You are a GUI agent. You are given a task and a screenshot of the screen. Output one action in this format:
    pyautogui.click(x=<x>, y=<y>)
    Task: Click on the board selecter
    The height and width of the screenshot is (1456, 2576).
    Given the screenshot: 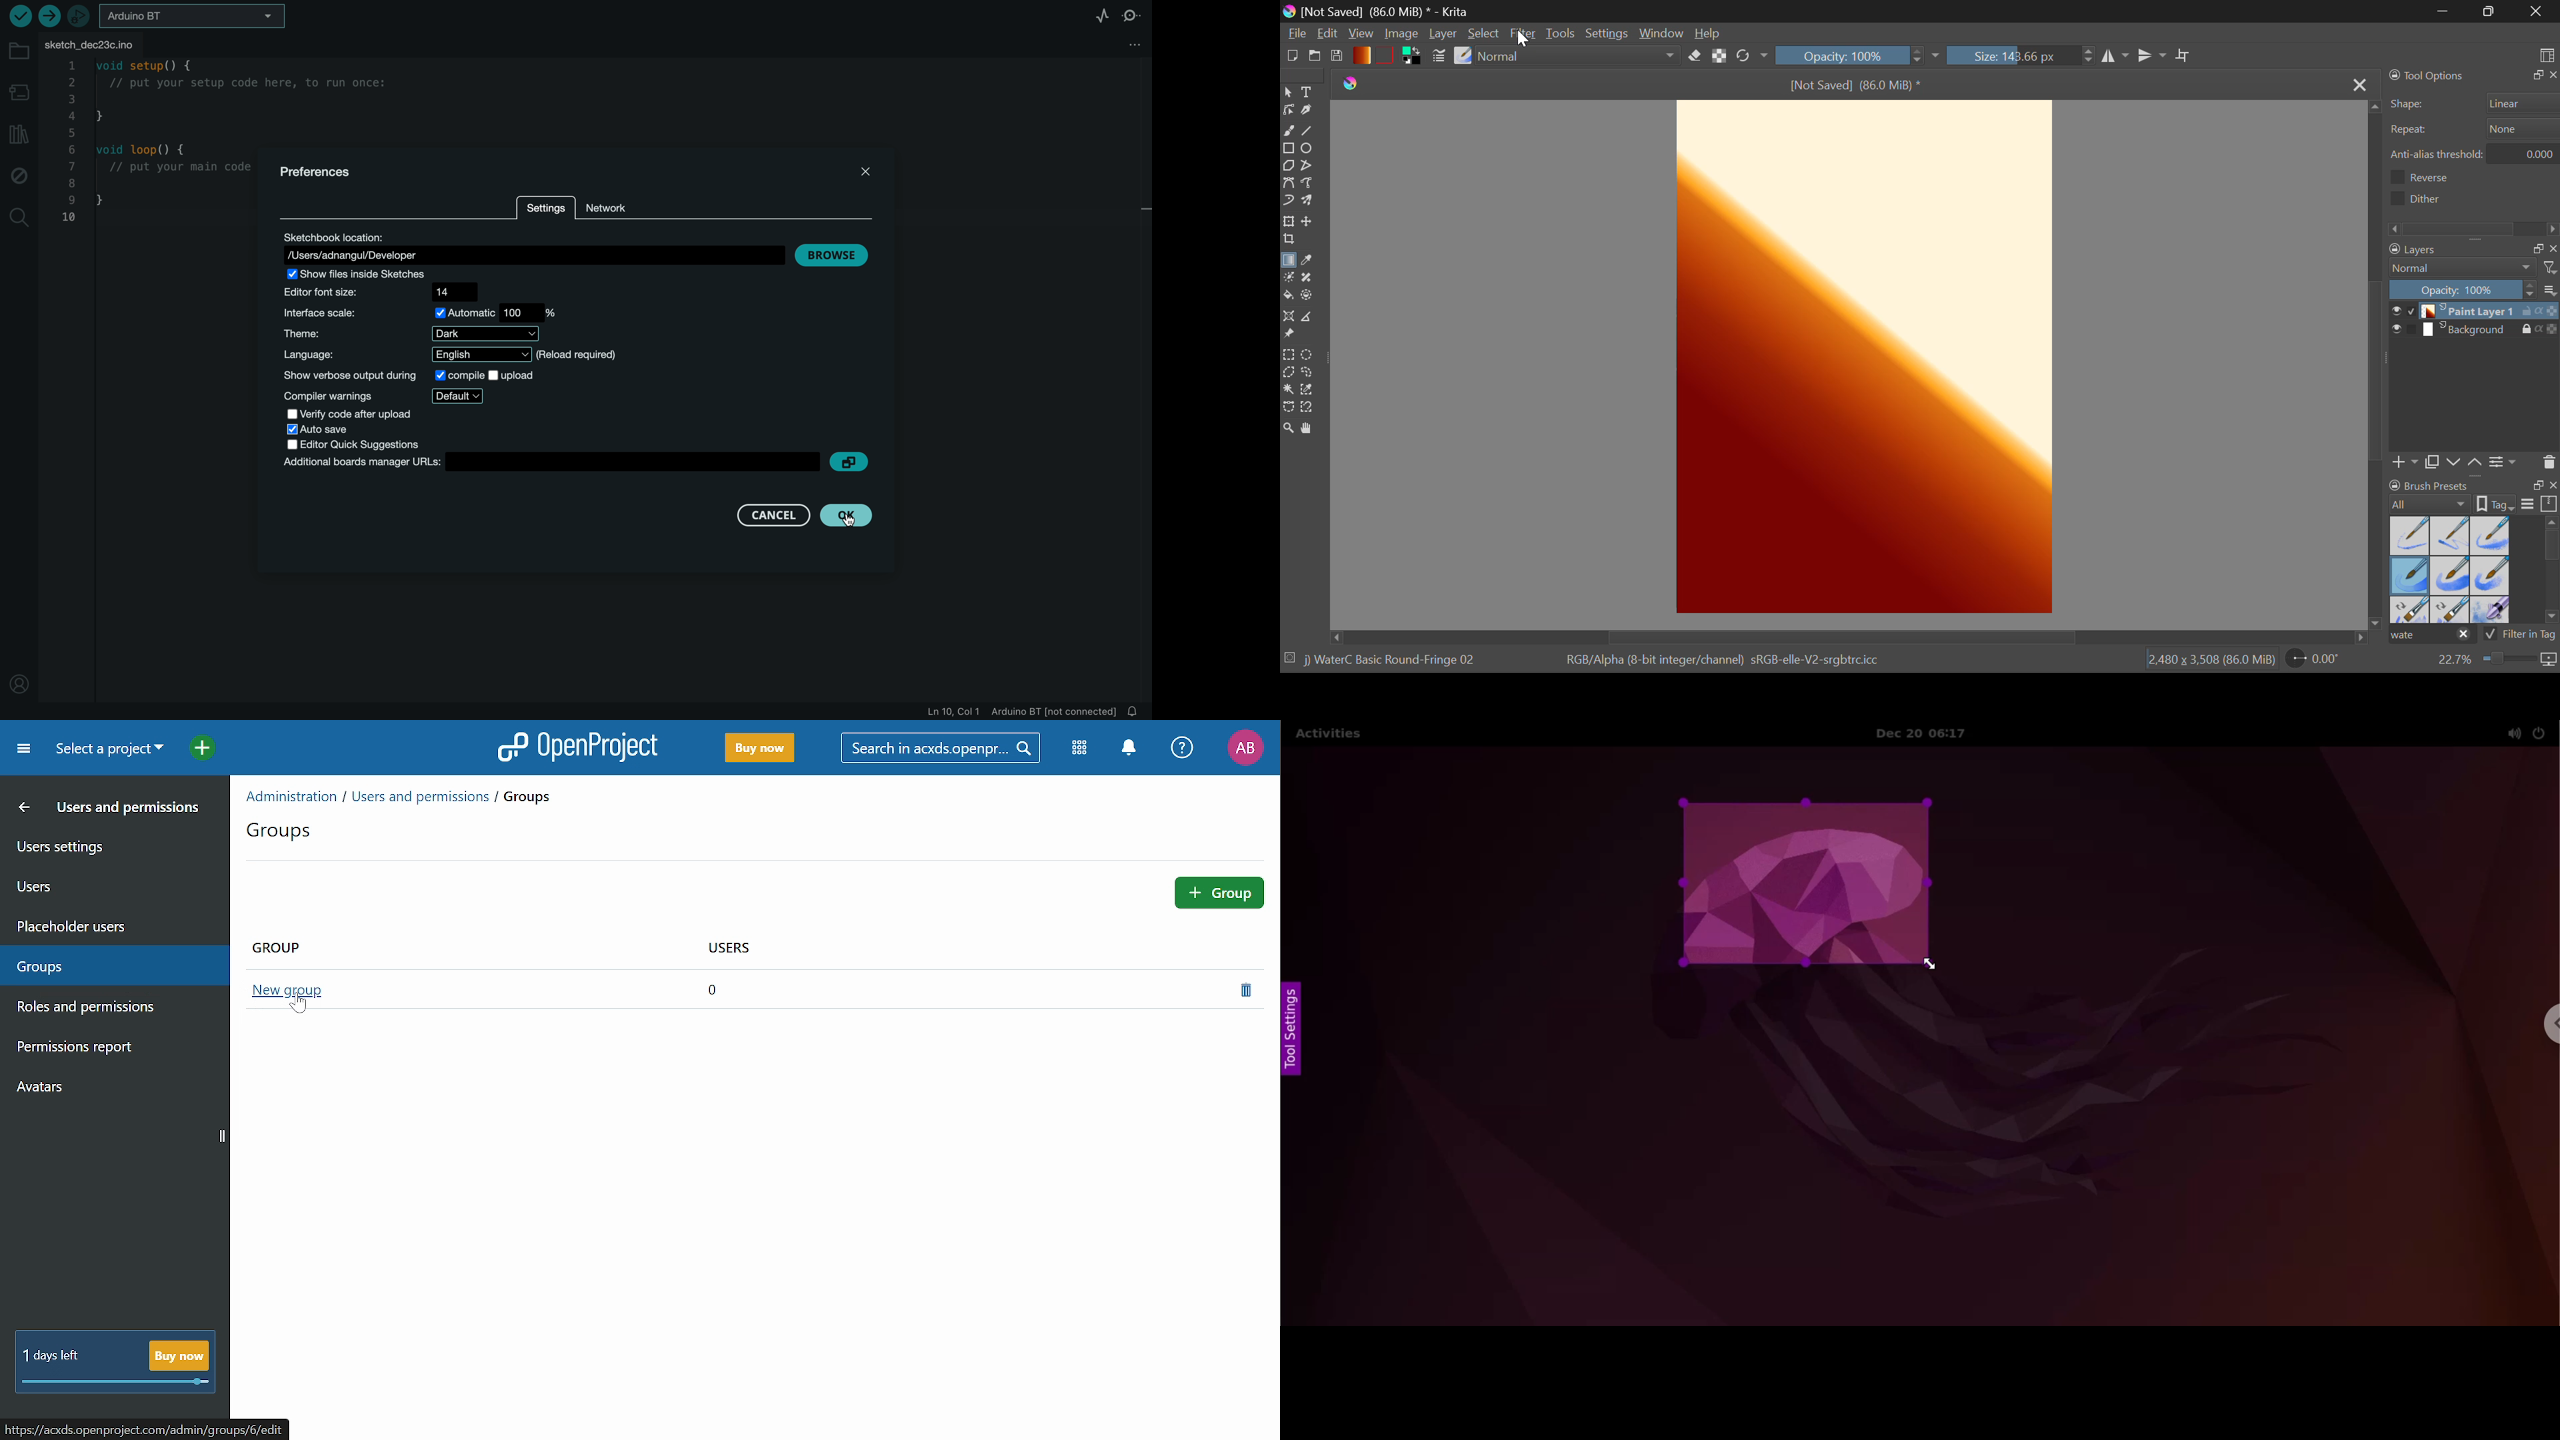 What is the action you would take?
    pyautogui.click(x=198, y=18)
    